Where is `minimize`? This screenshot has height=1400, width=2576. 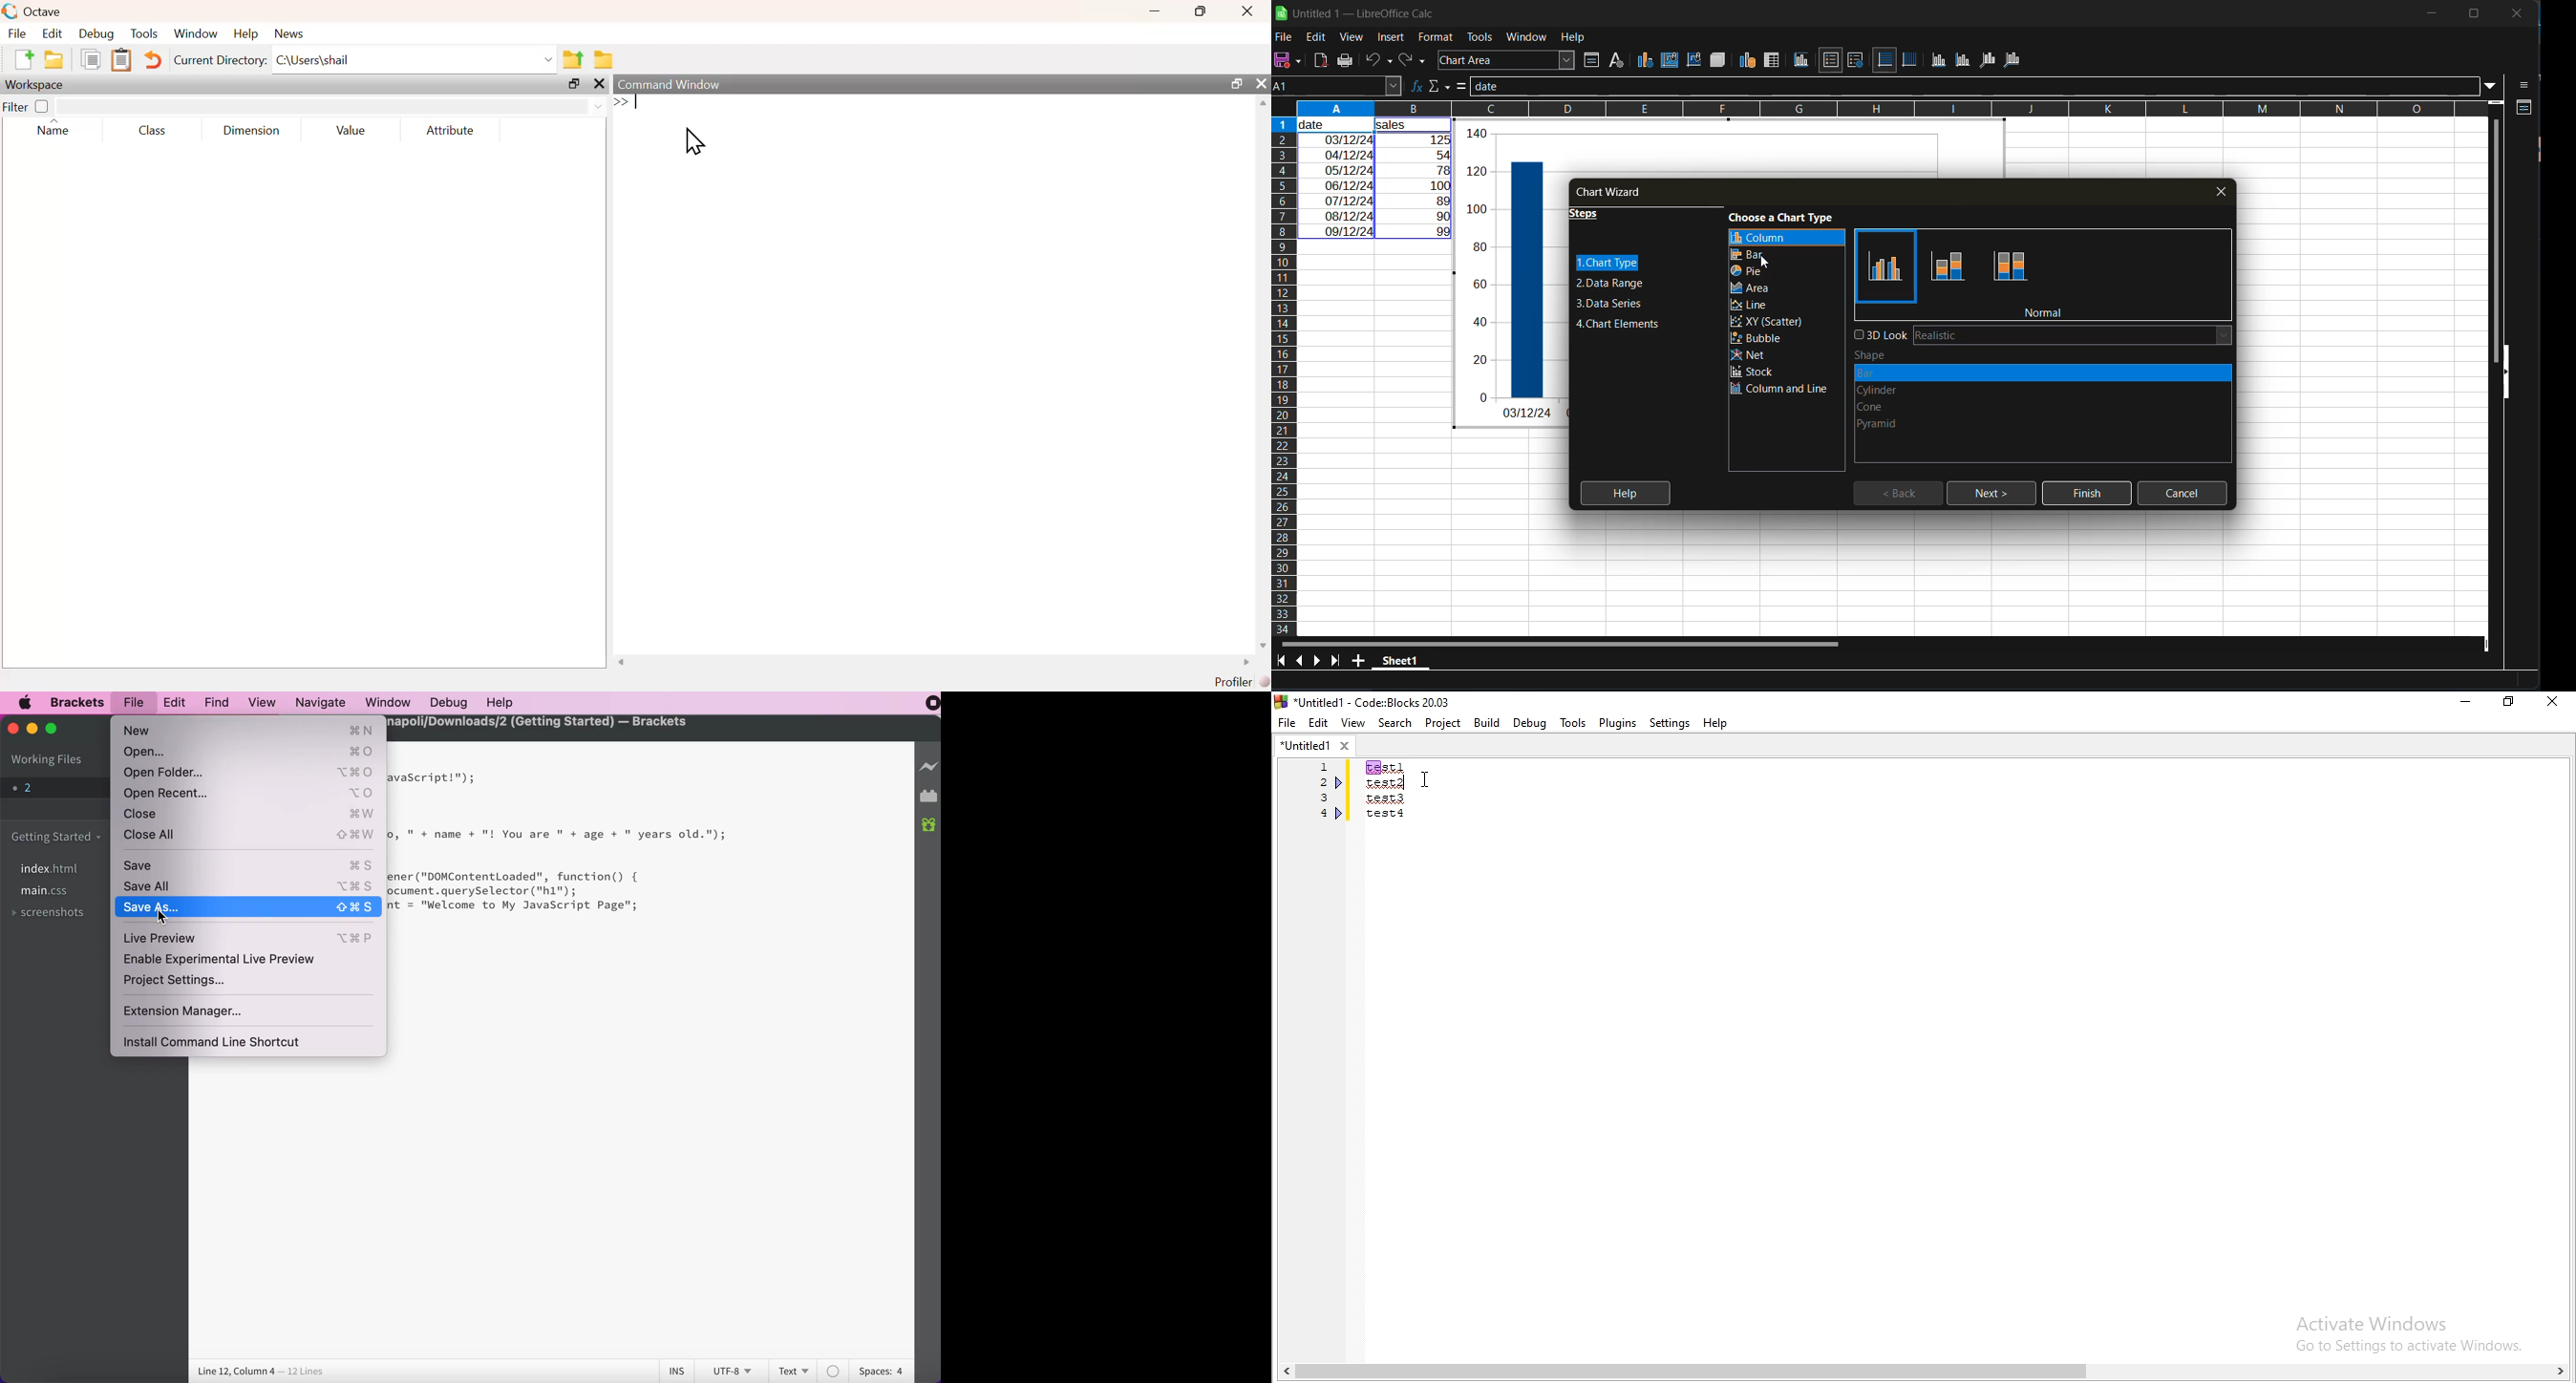
minimize is located at coordinates (2431, 14).